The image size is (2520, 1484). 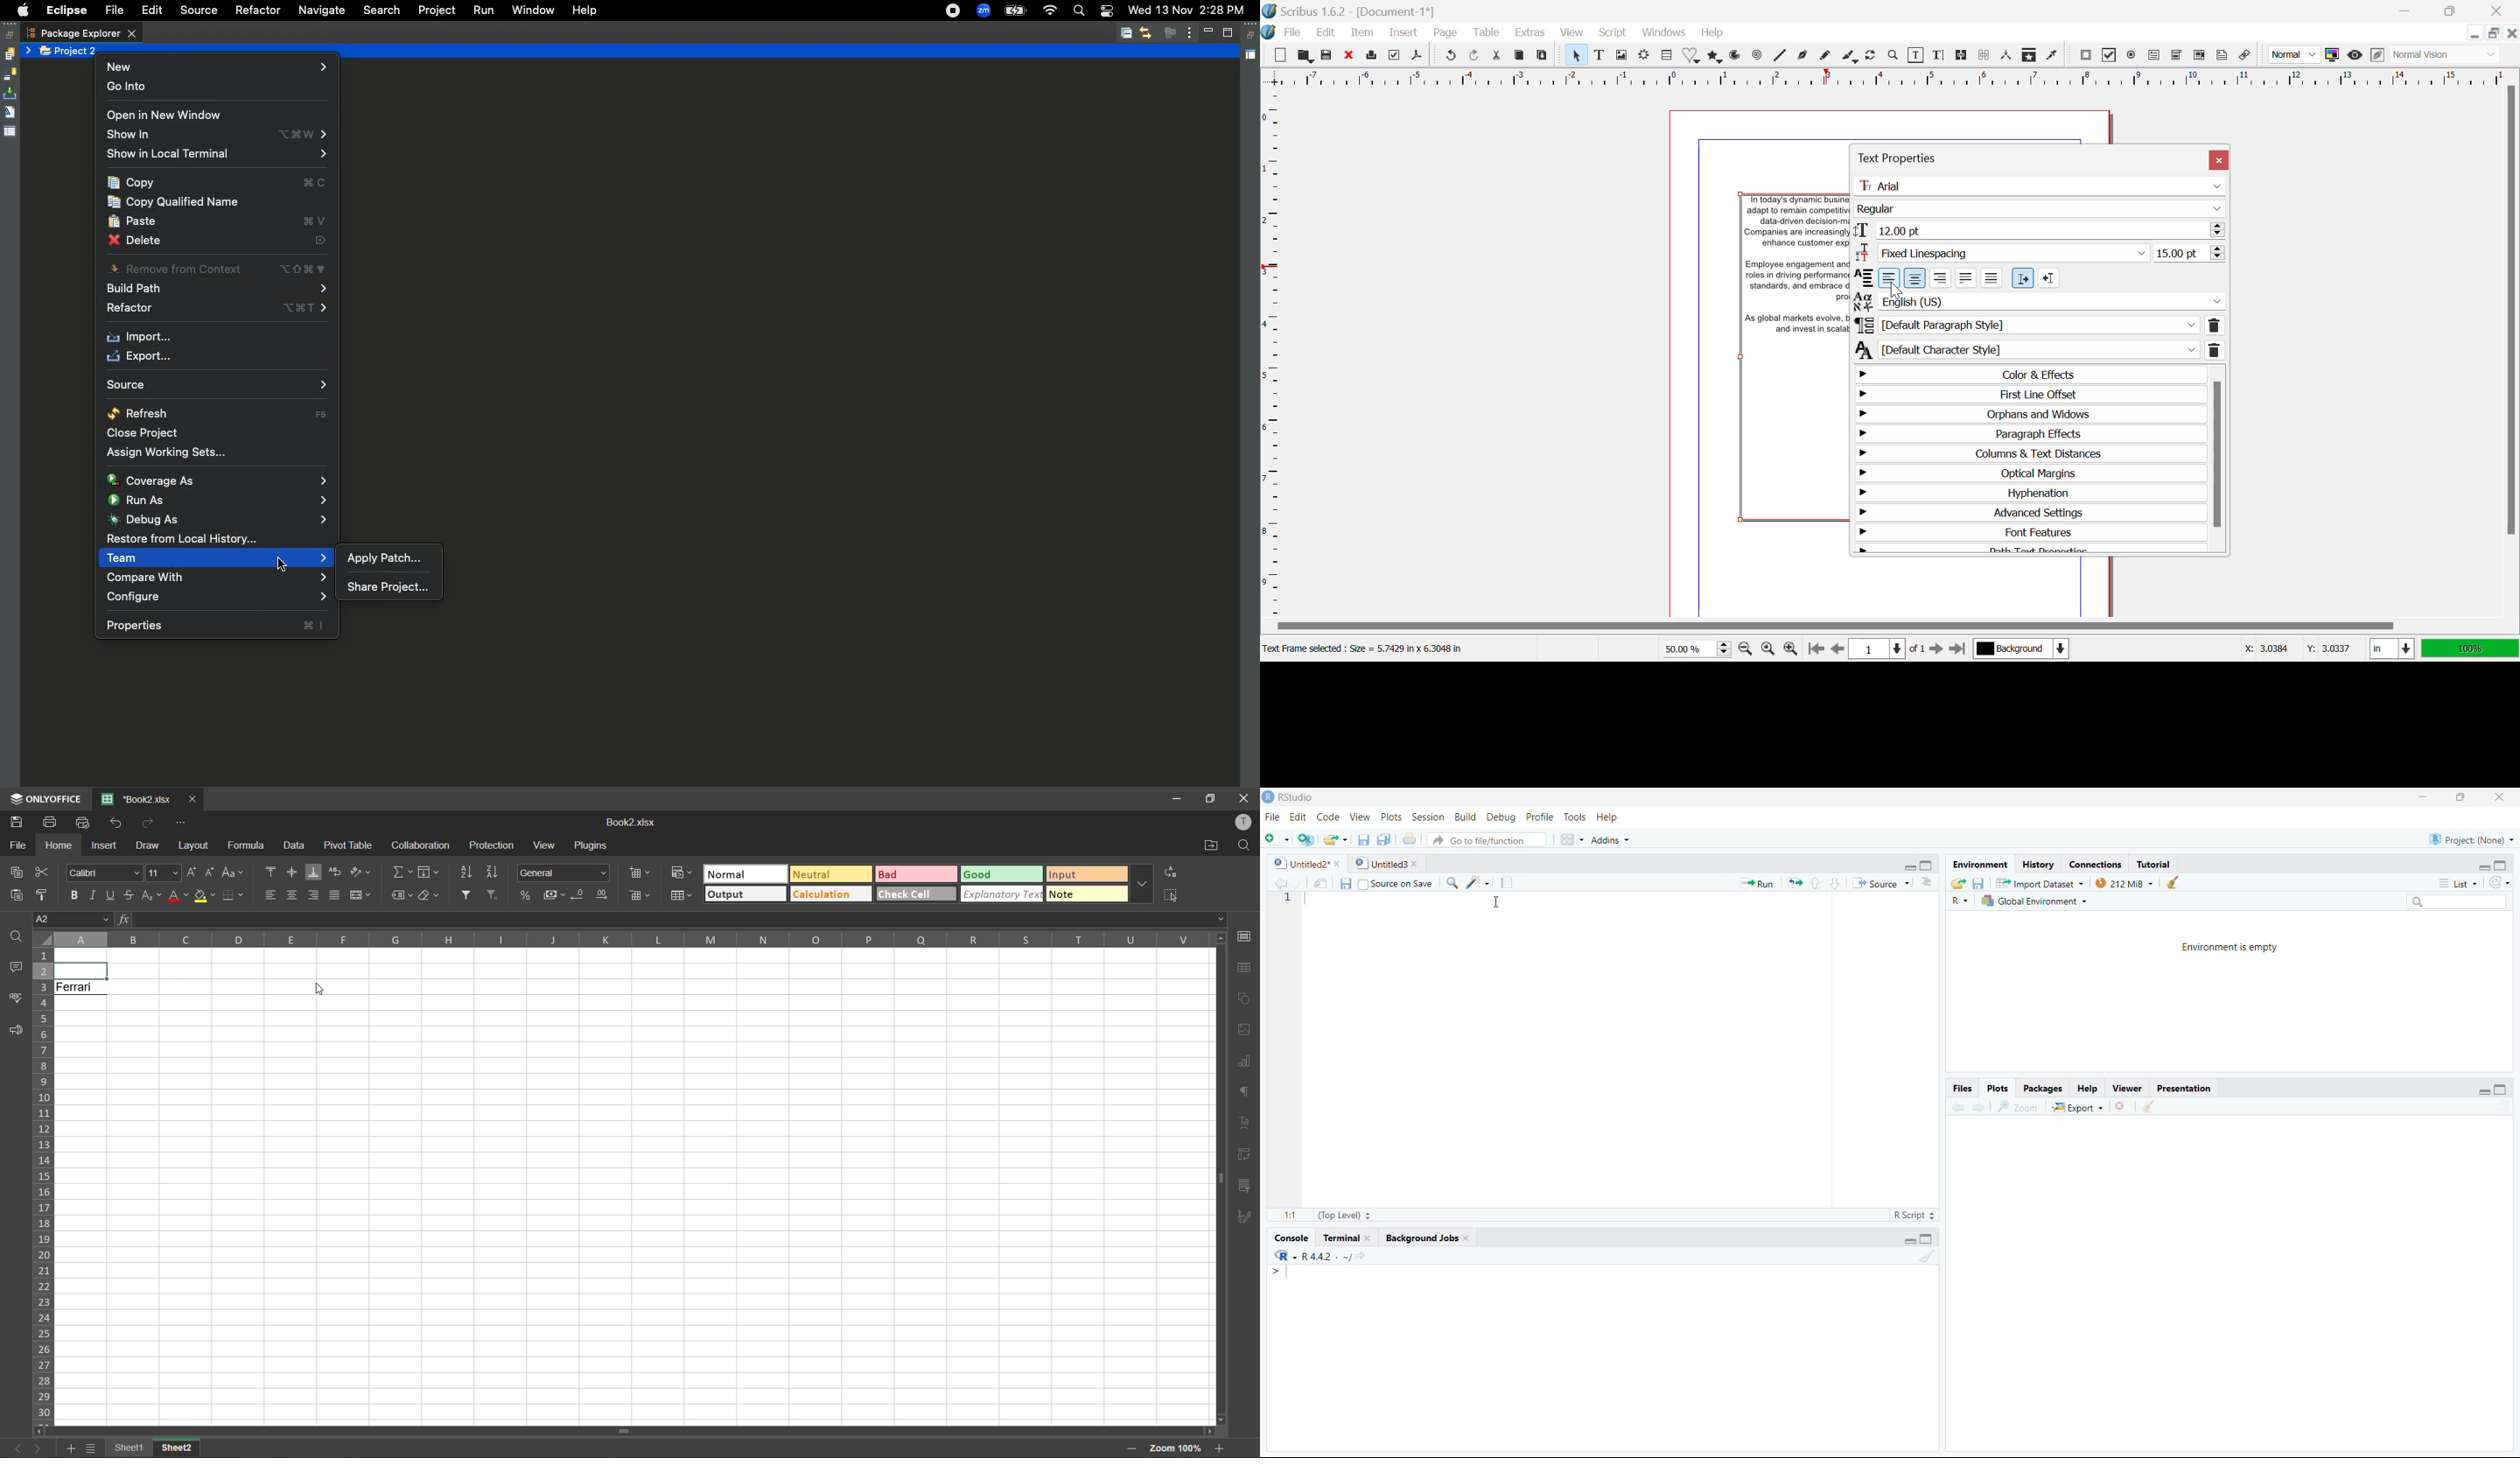 I want to click on Shapes, so click(x=1692, y=55).